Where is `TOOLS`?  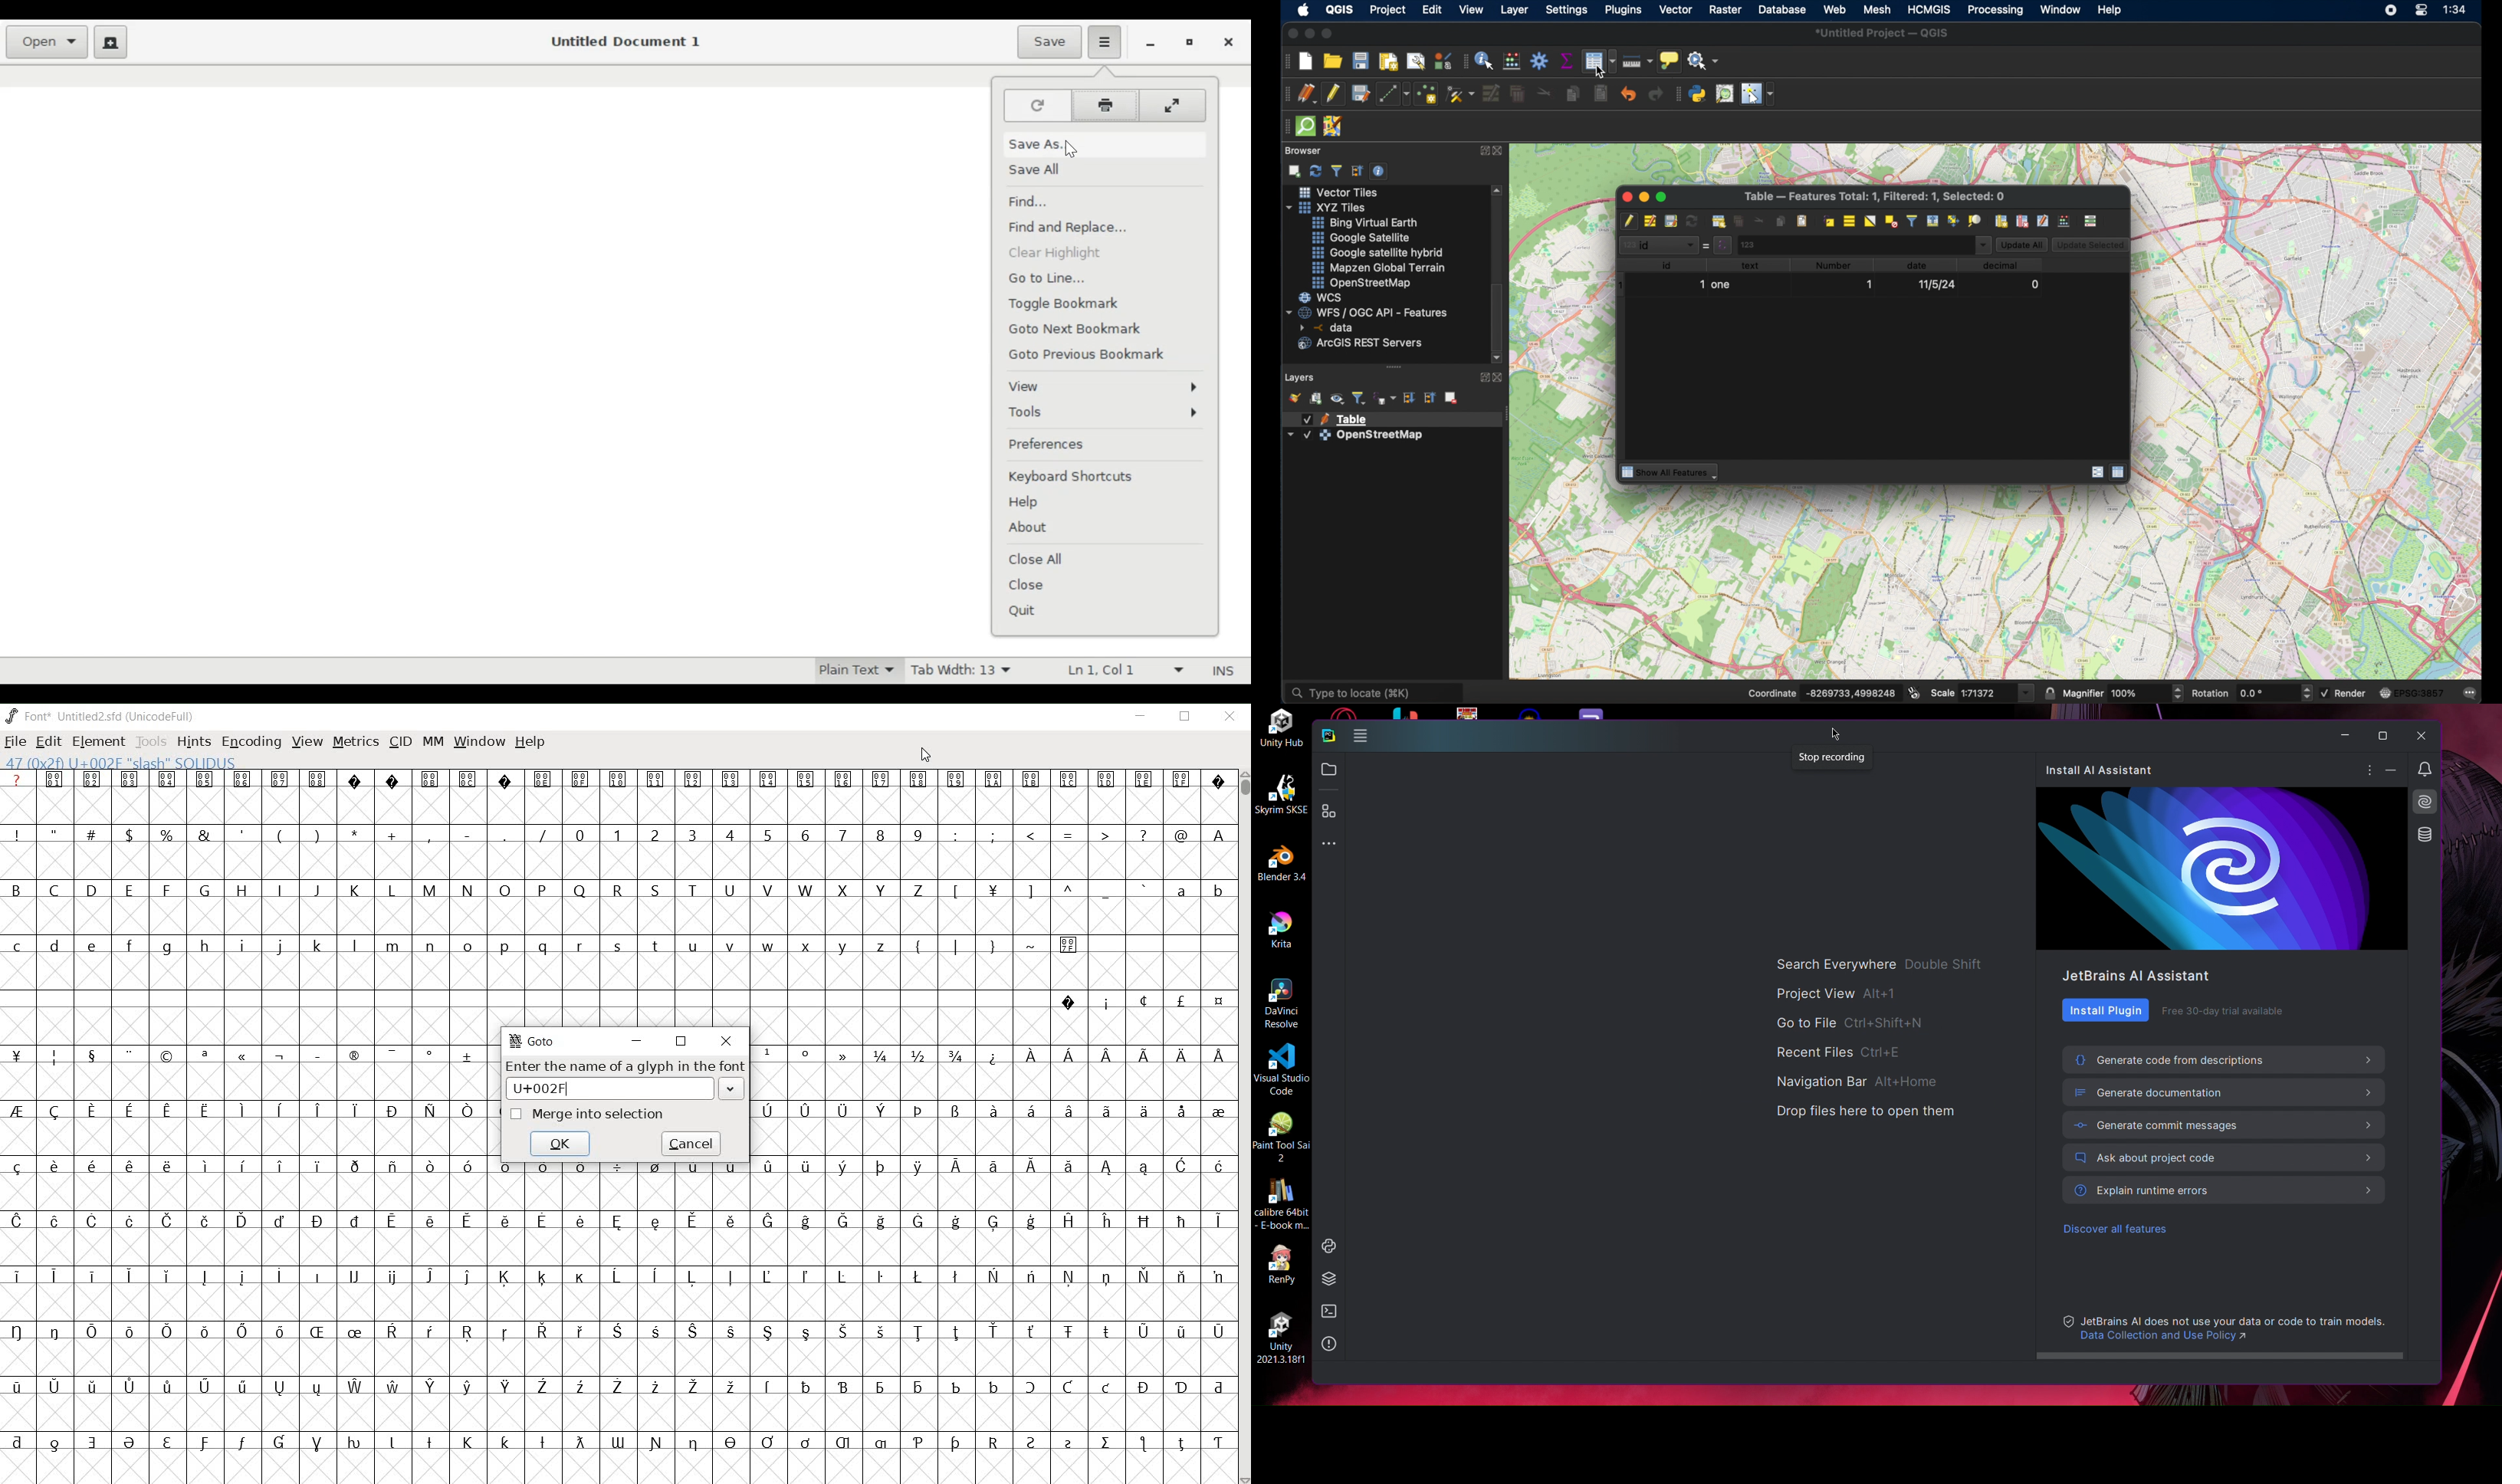 TOOLS is located at coordinates (150, 743).